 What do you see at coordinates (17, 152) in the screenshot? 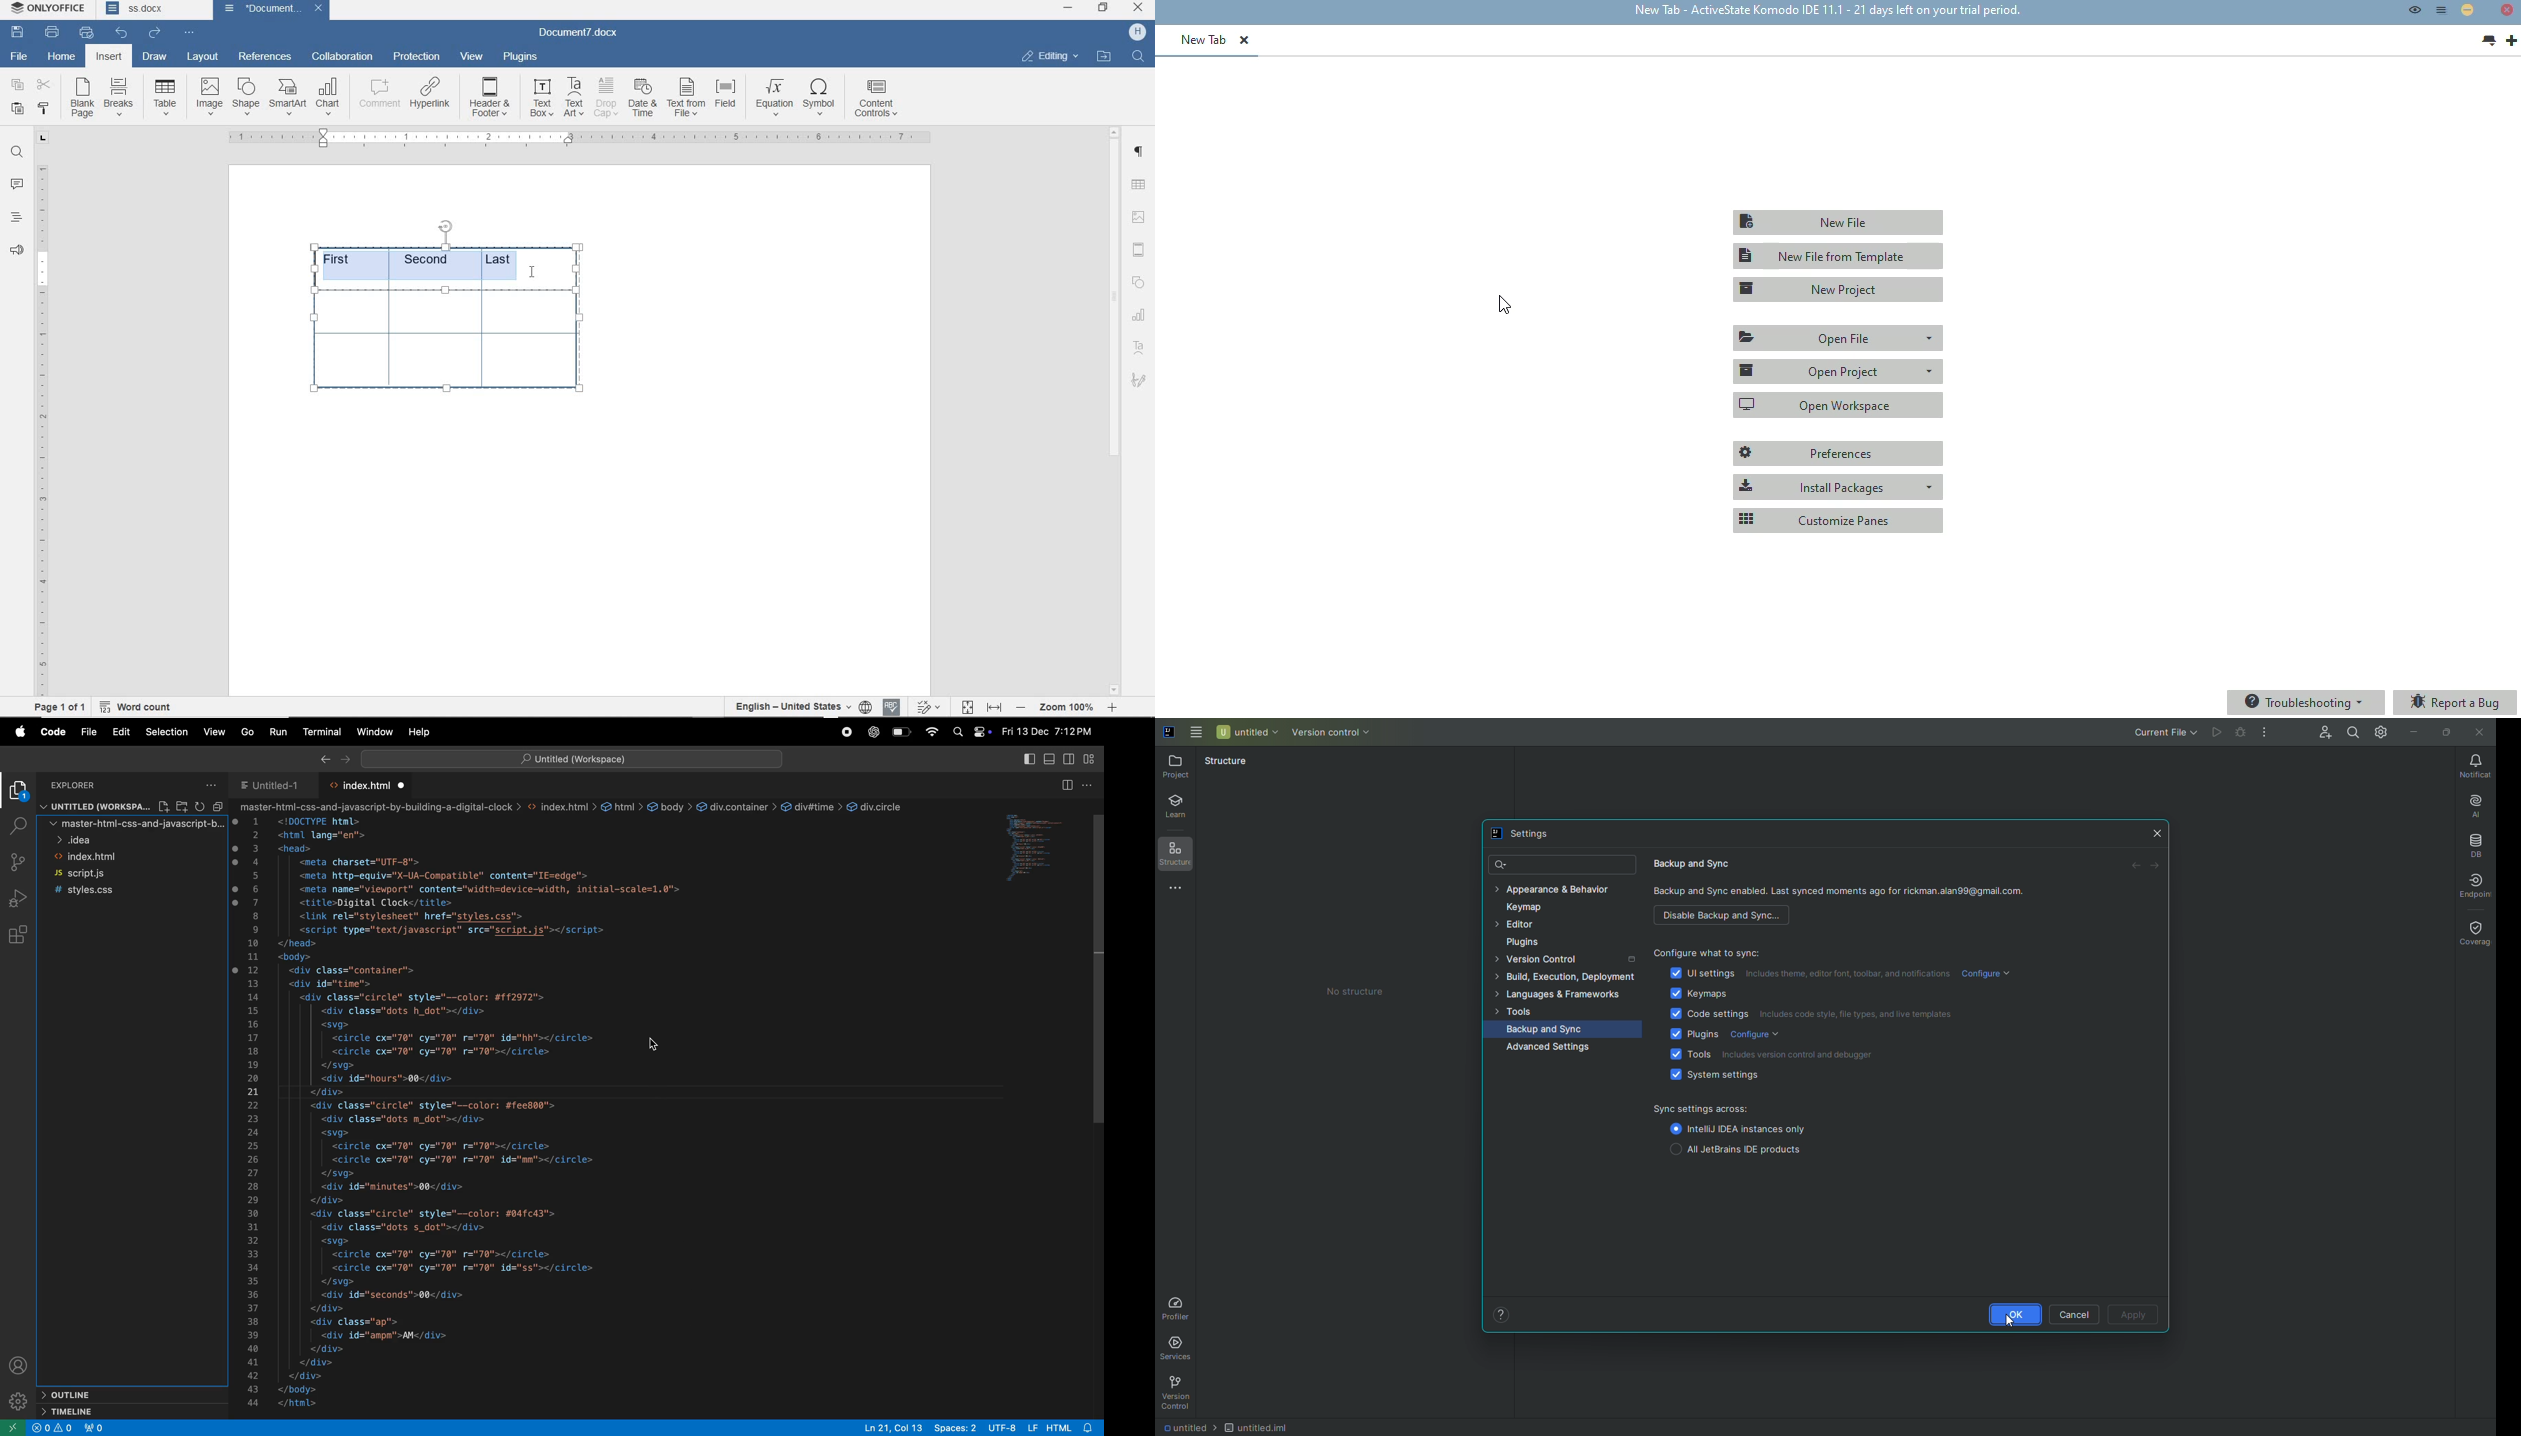
I see `find` at bounding box center [17, 152].